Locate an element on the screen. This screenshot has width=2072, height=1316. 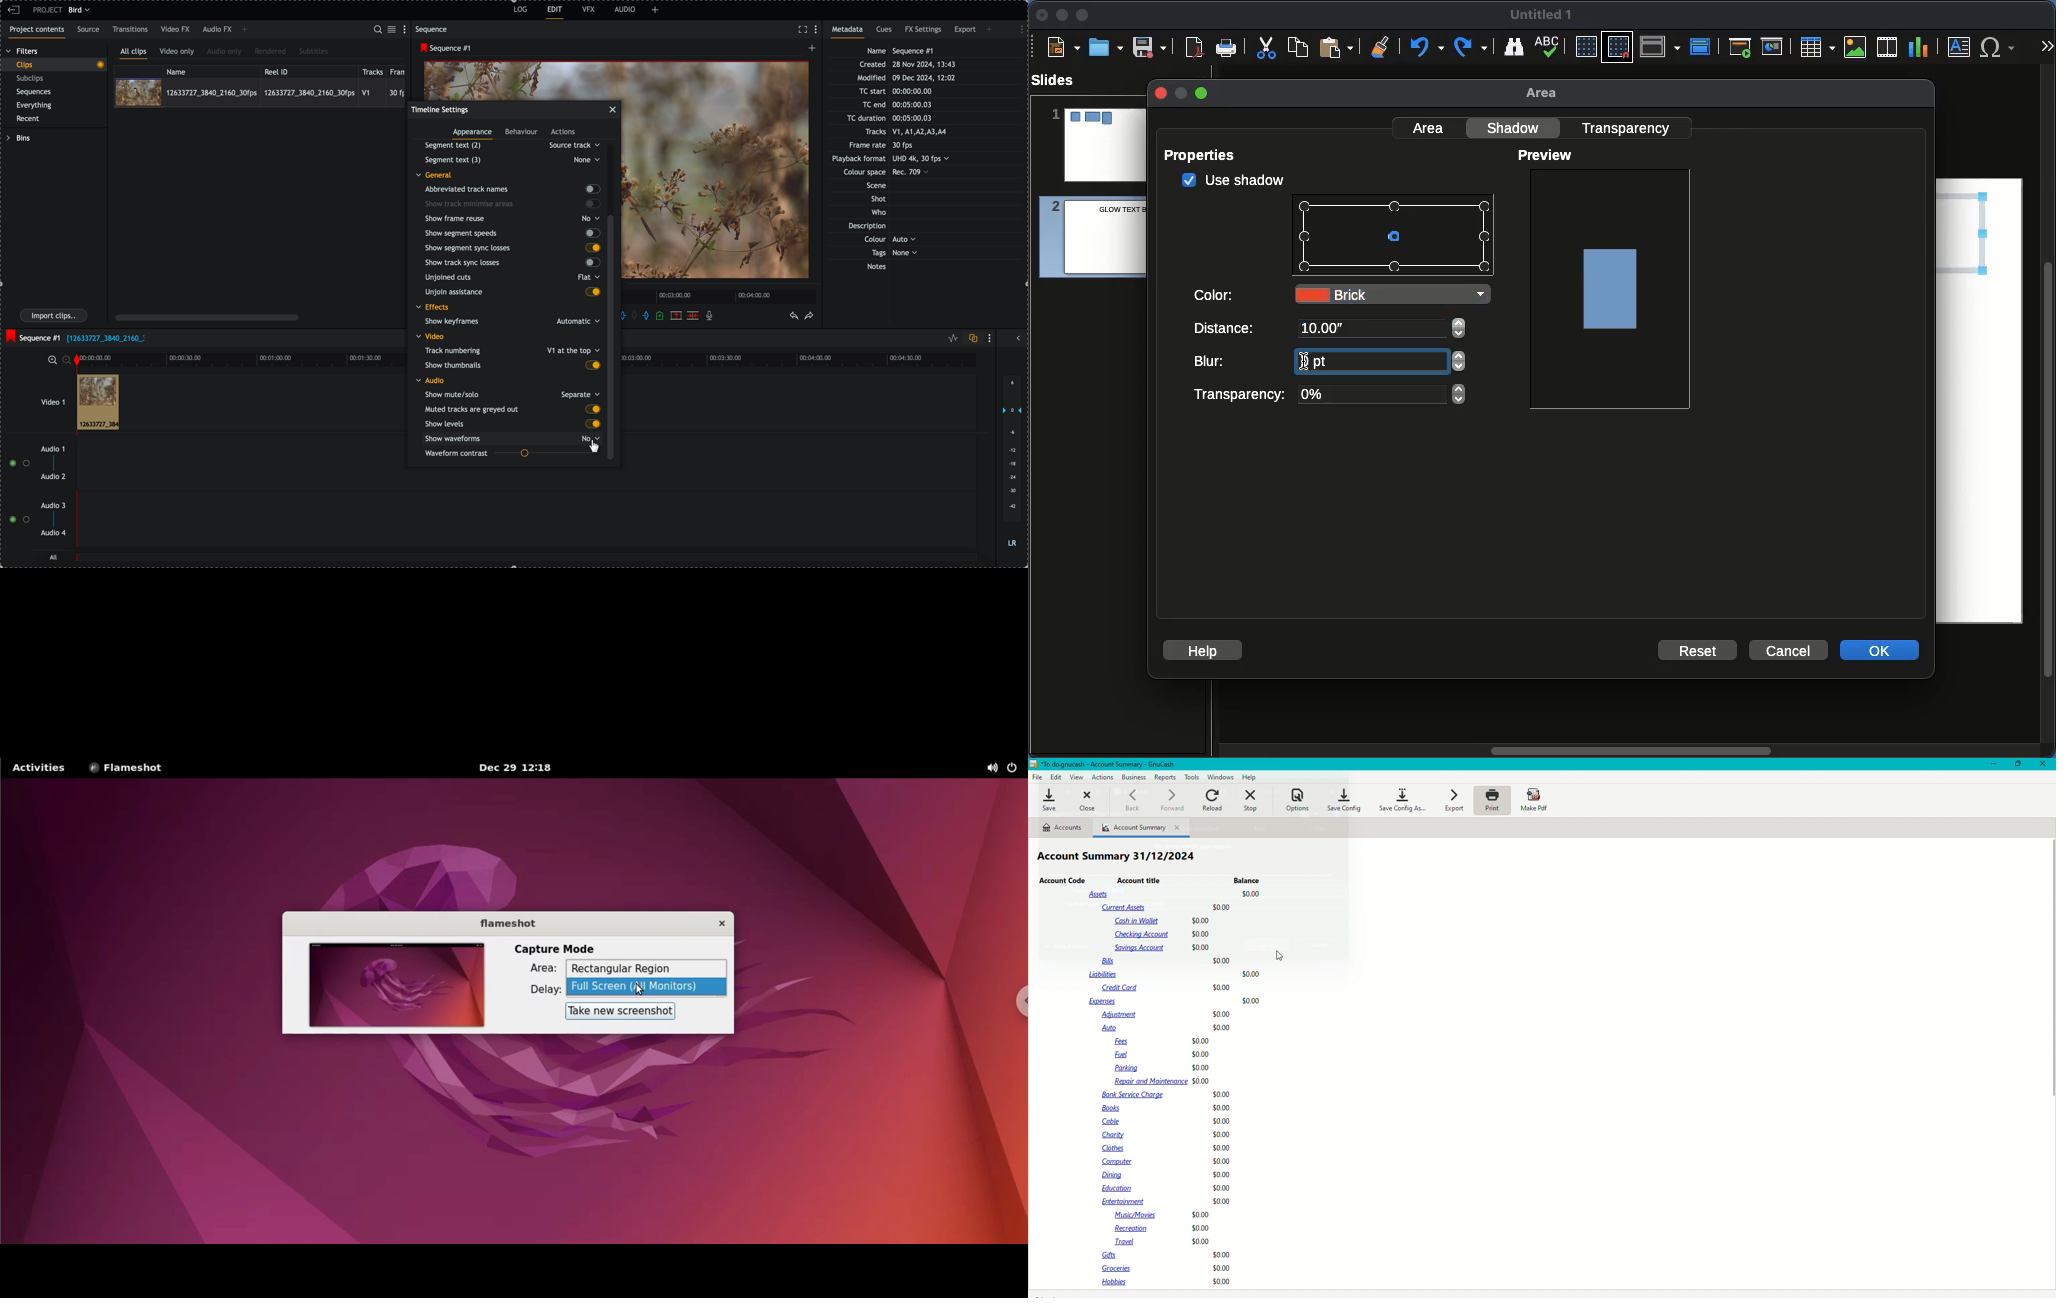
Snap to grid is located at coordinates (1620, 46).